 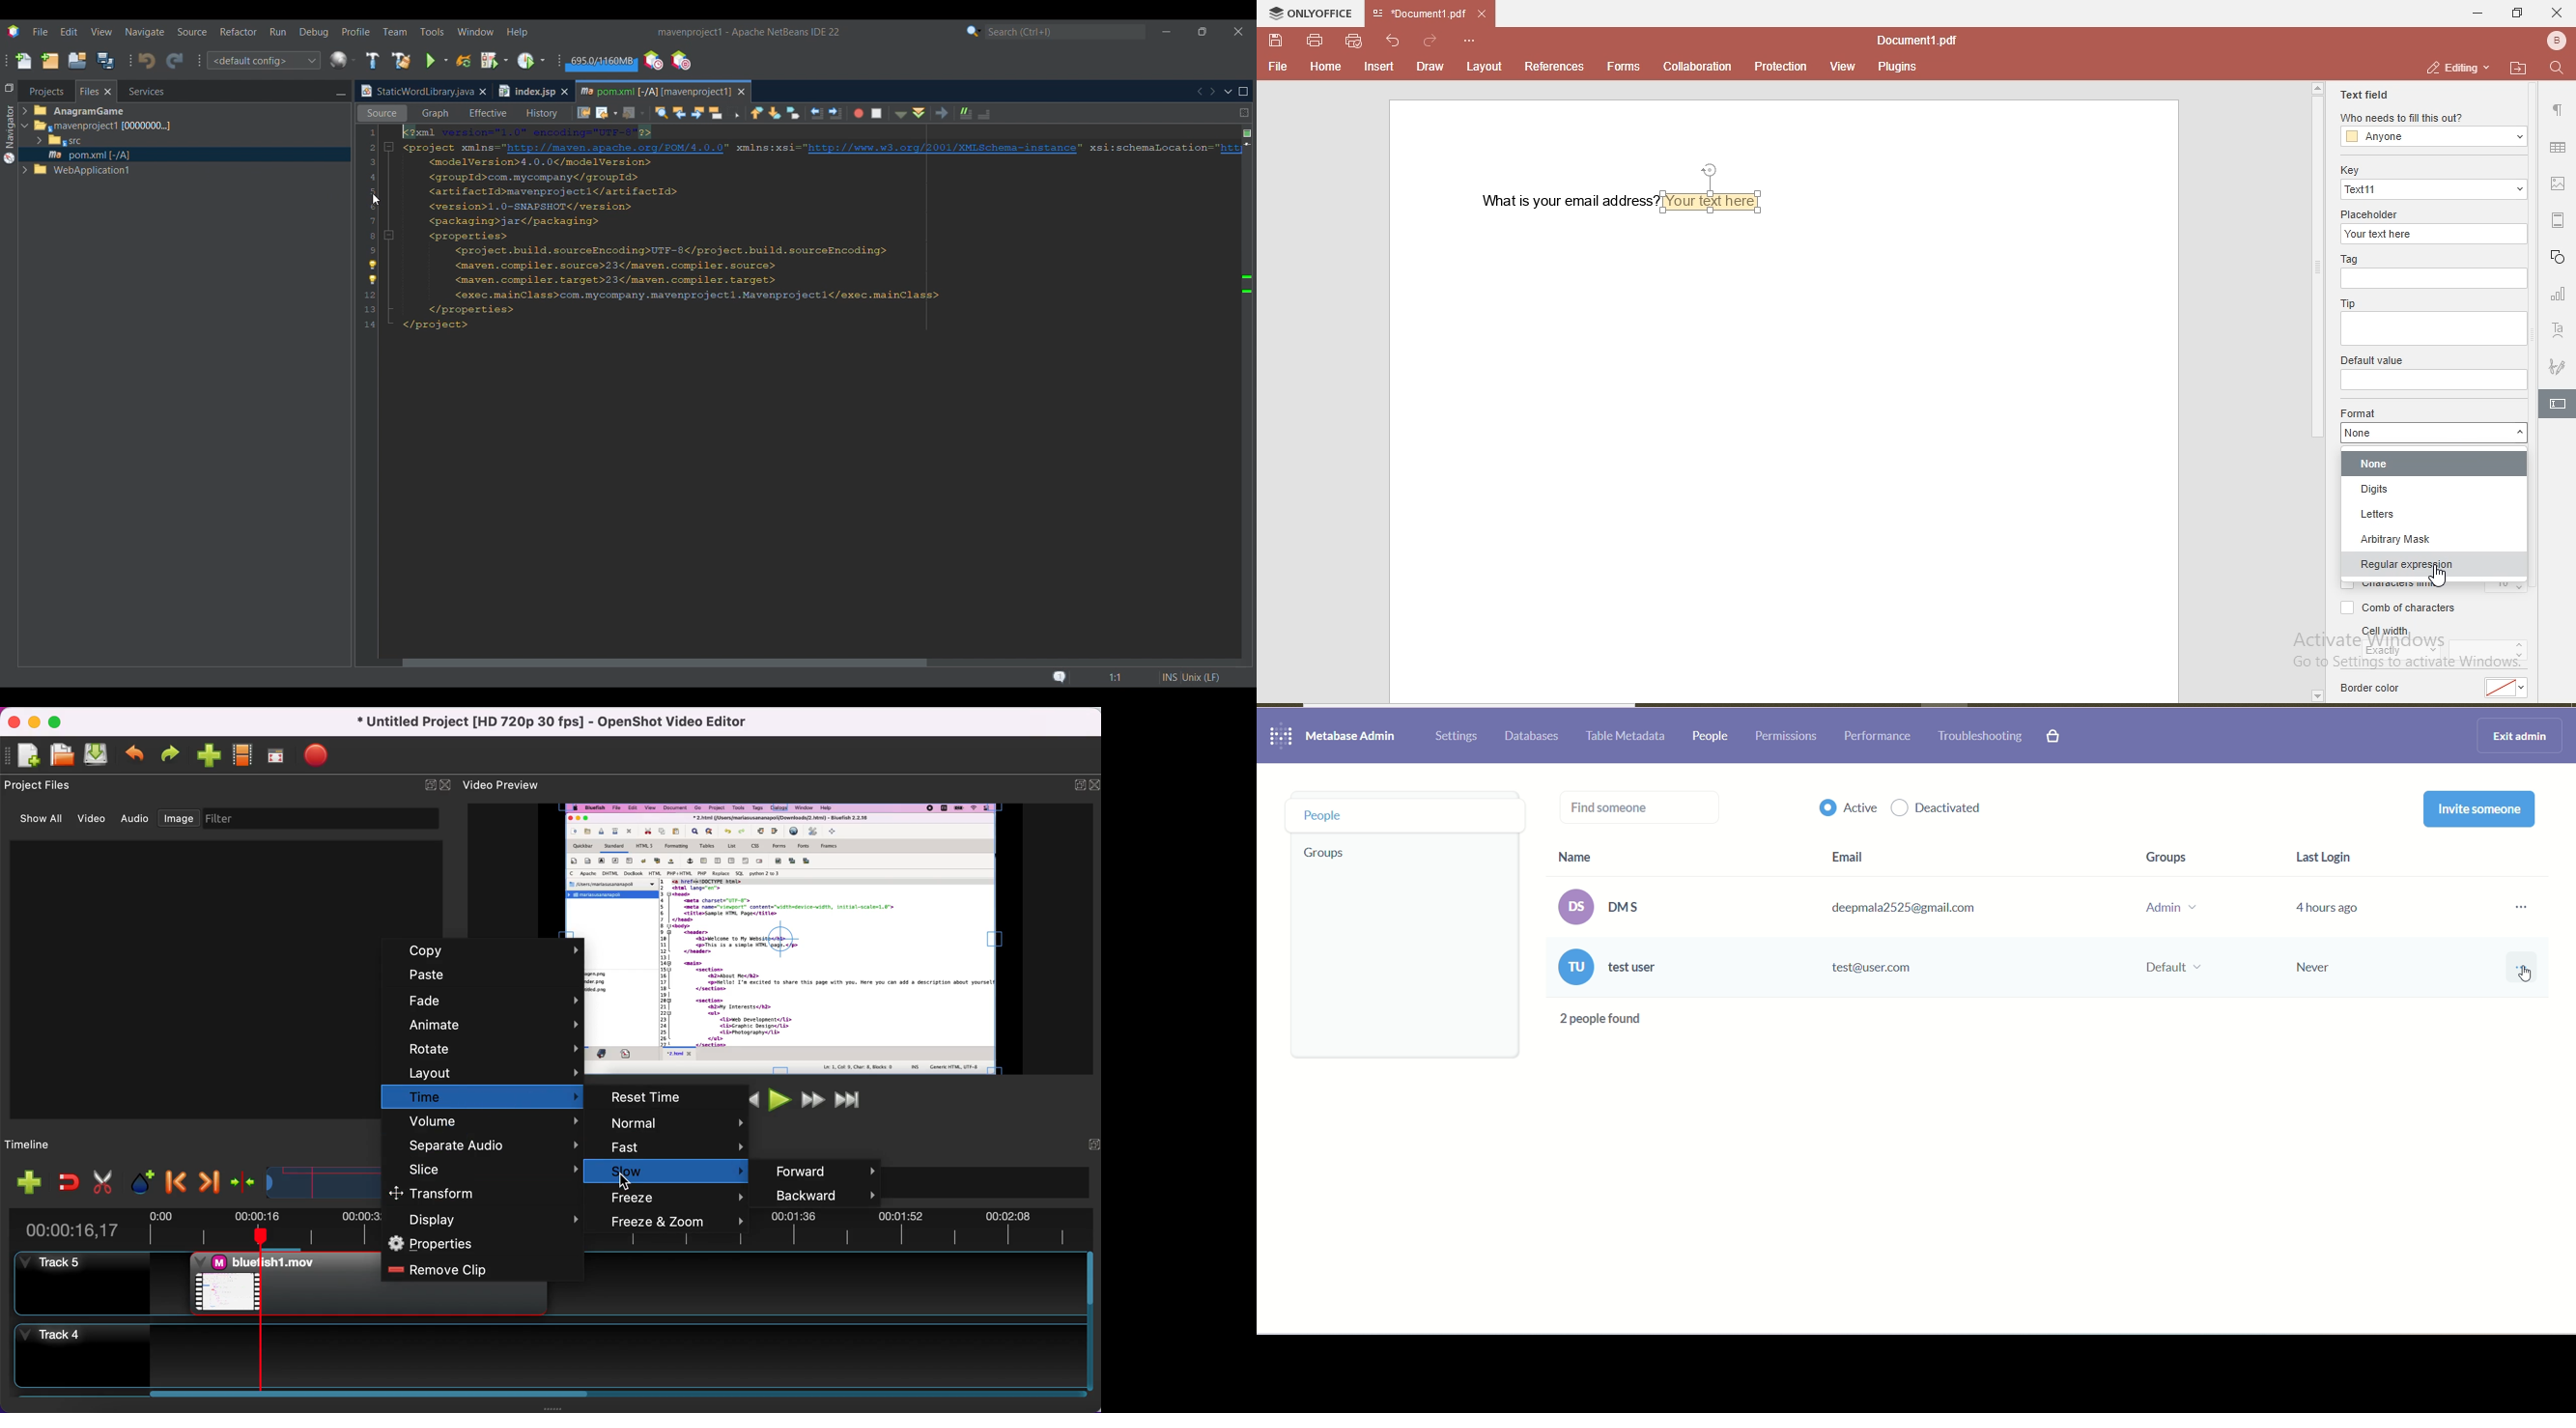 I want to click on animate, so click(x=480, y=1025).